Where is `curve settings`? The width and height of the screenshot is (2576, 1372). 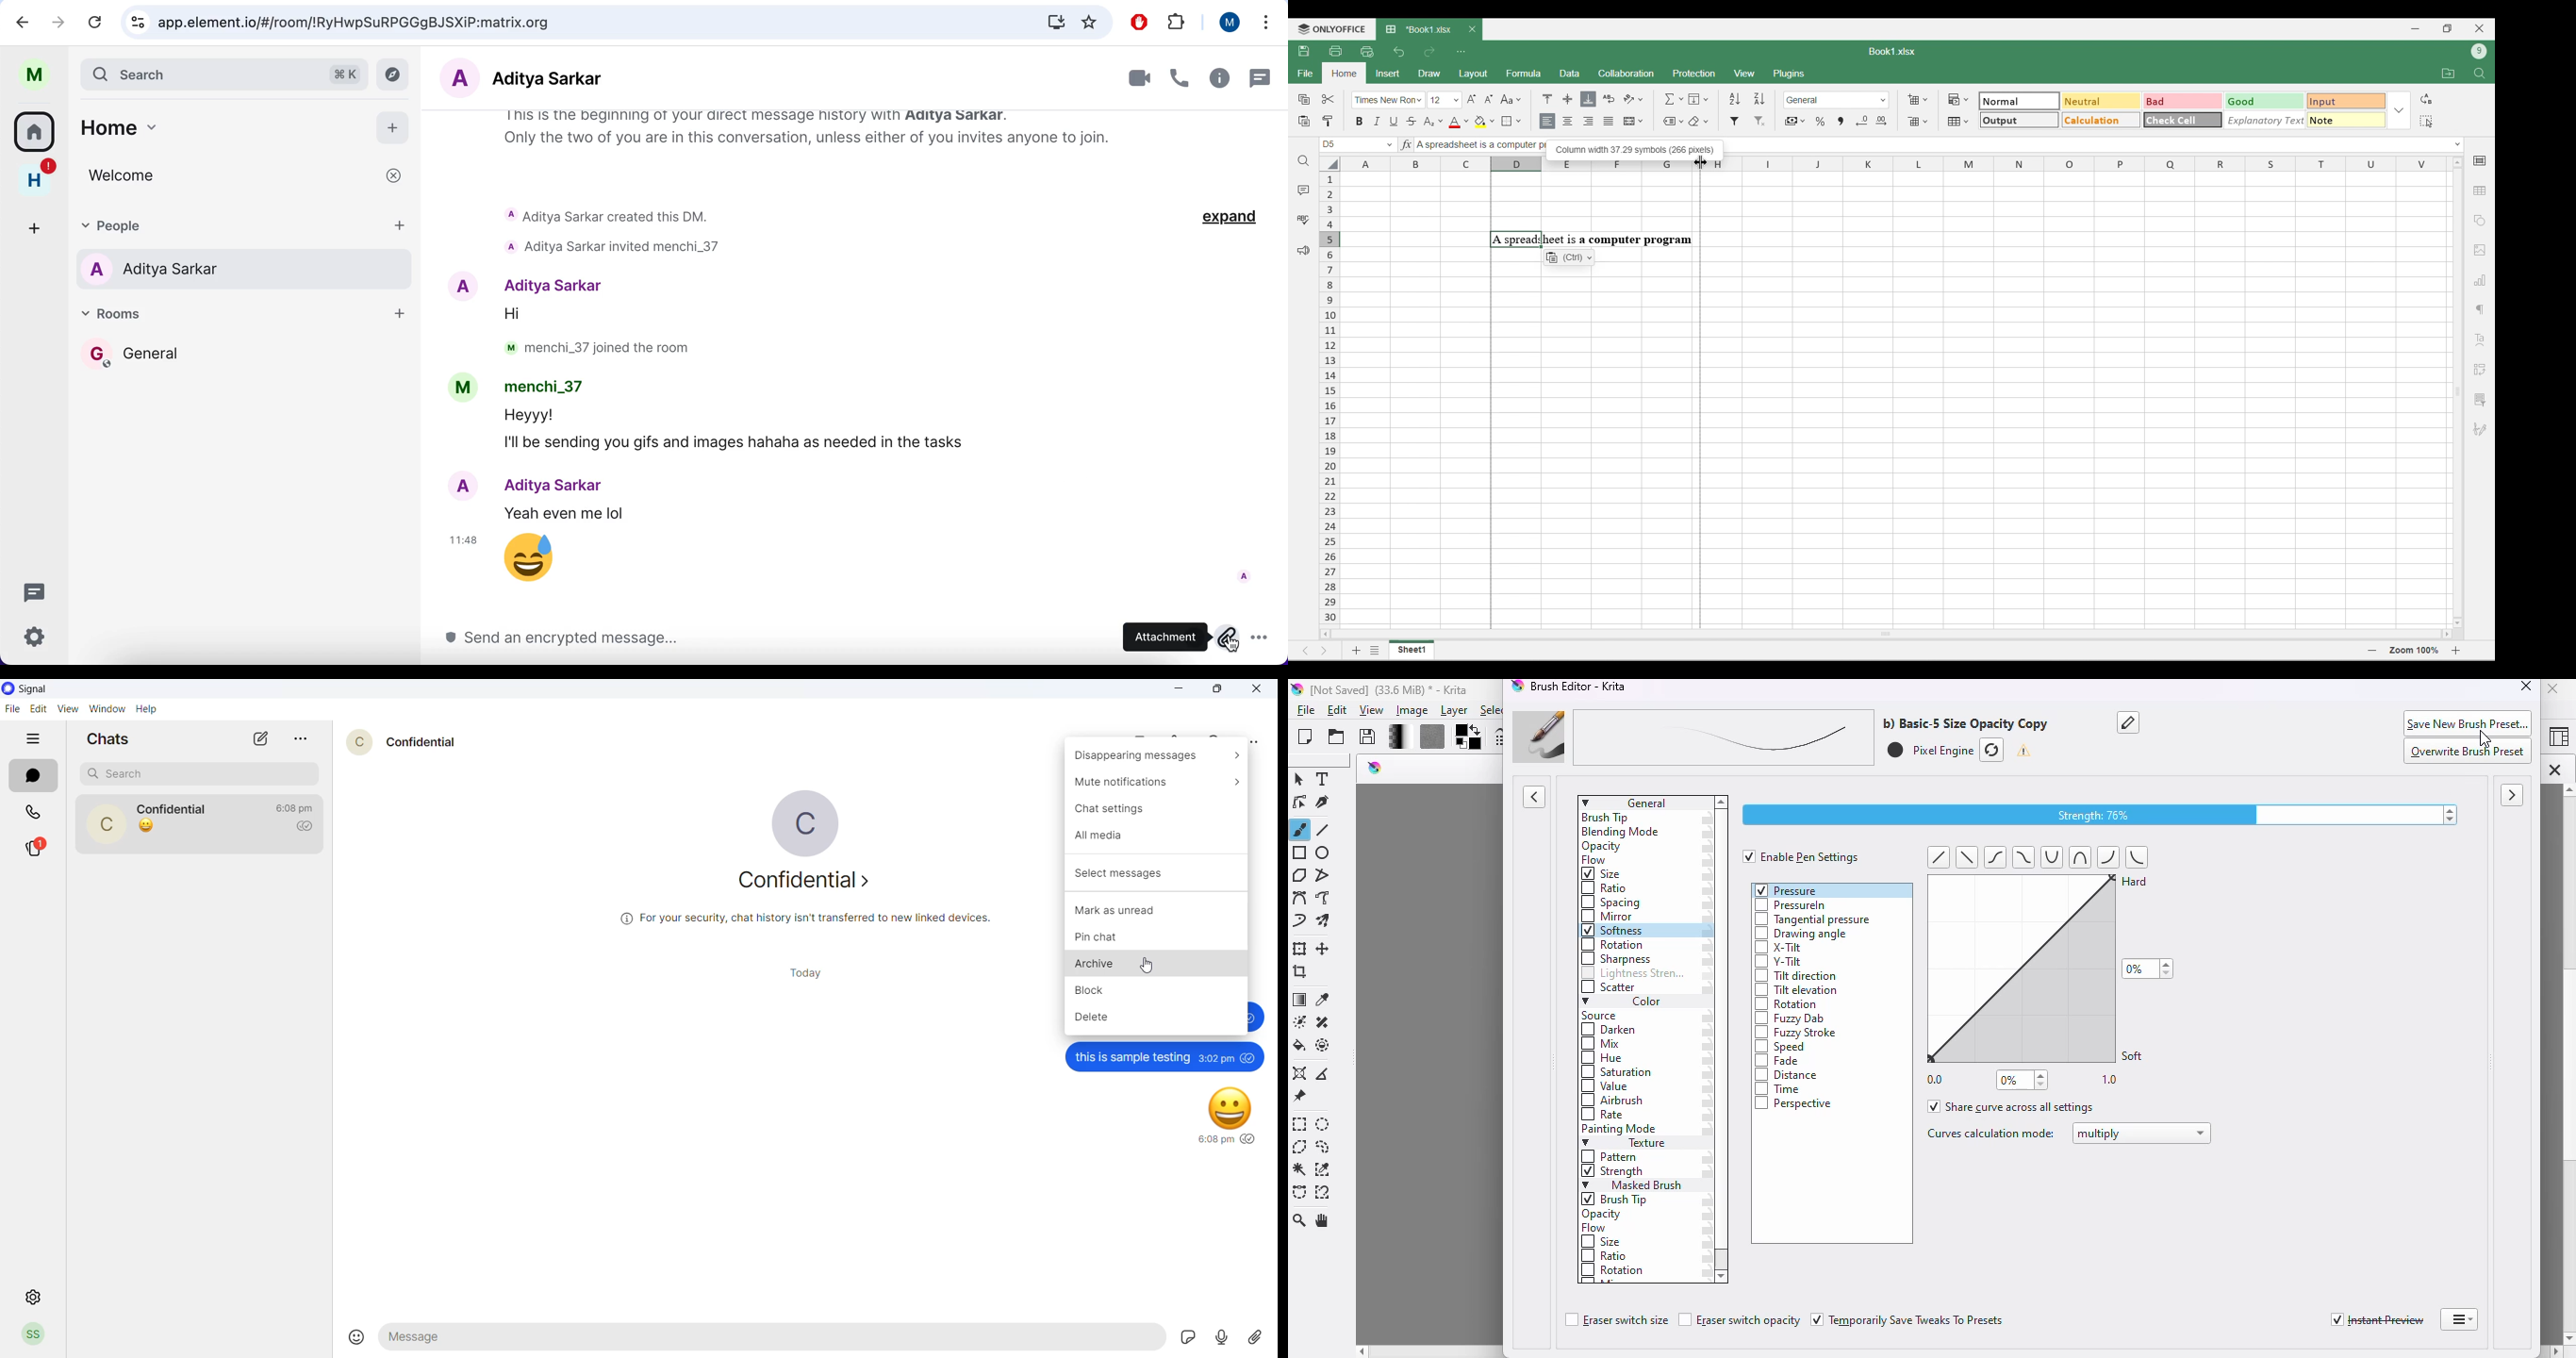
curve settings is located at coordinates (2014, 967).